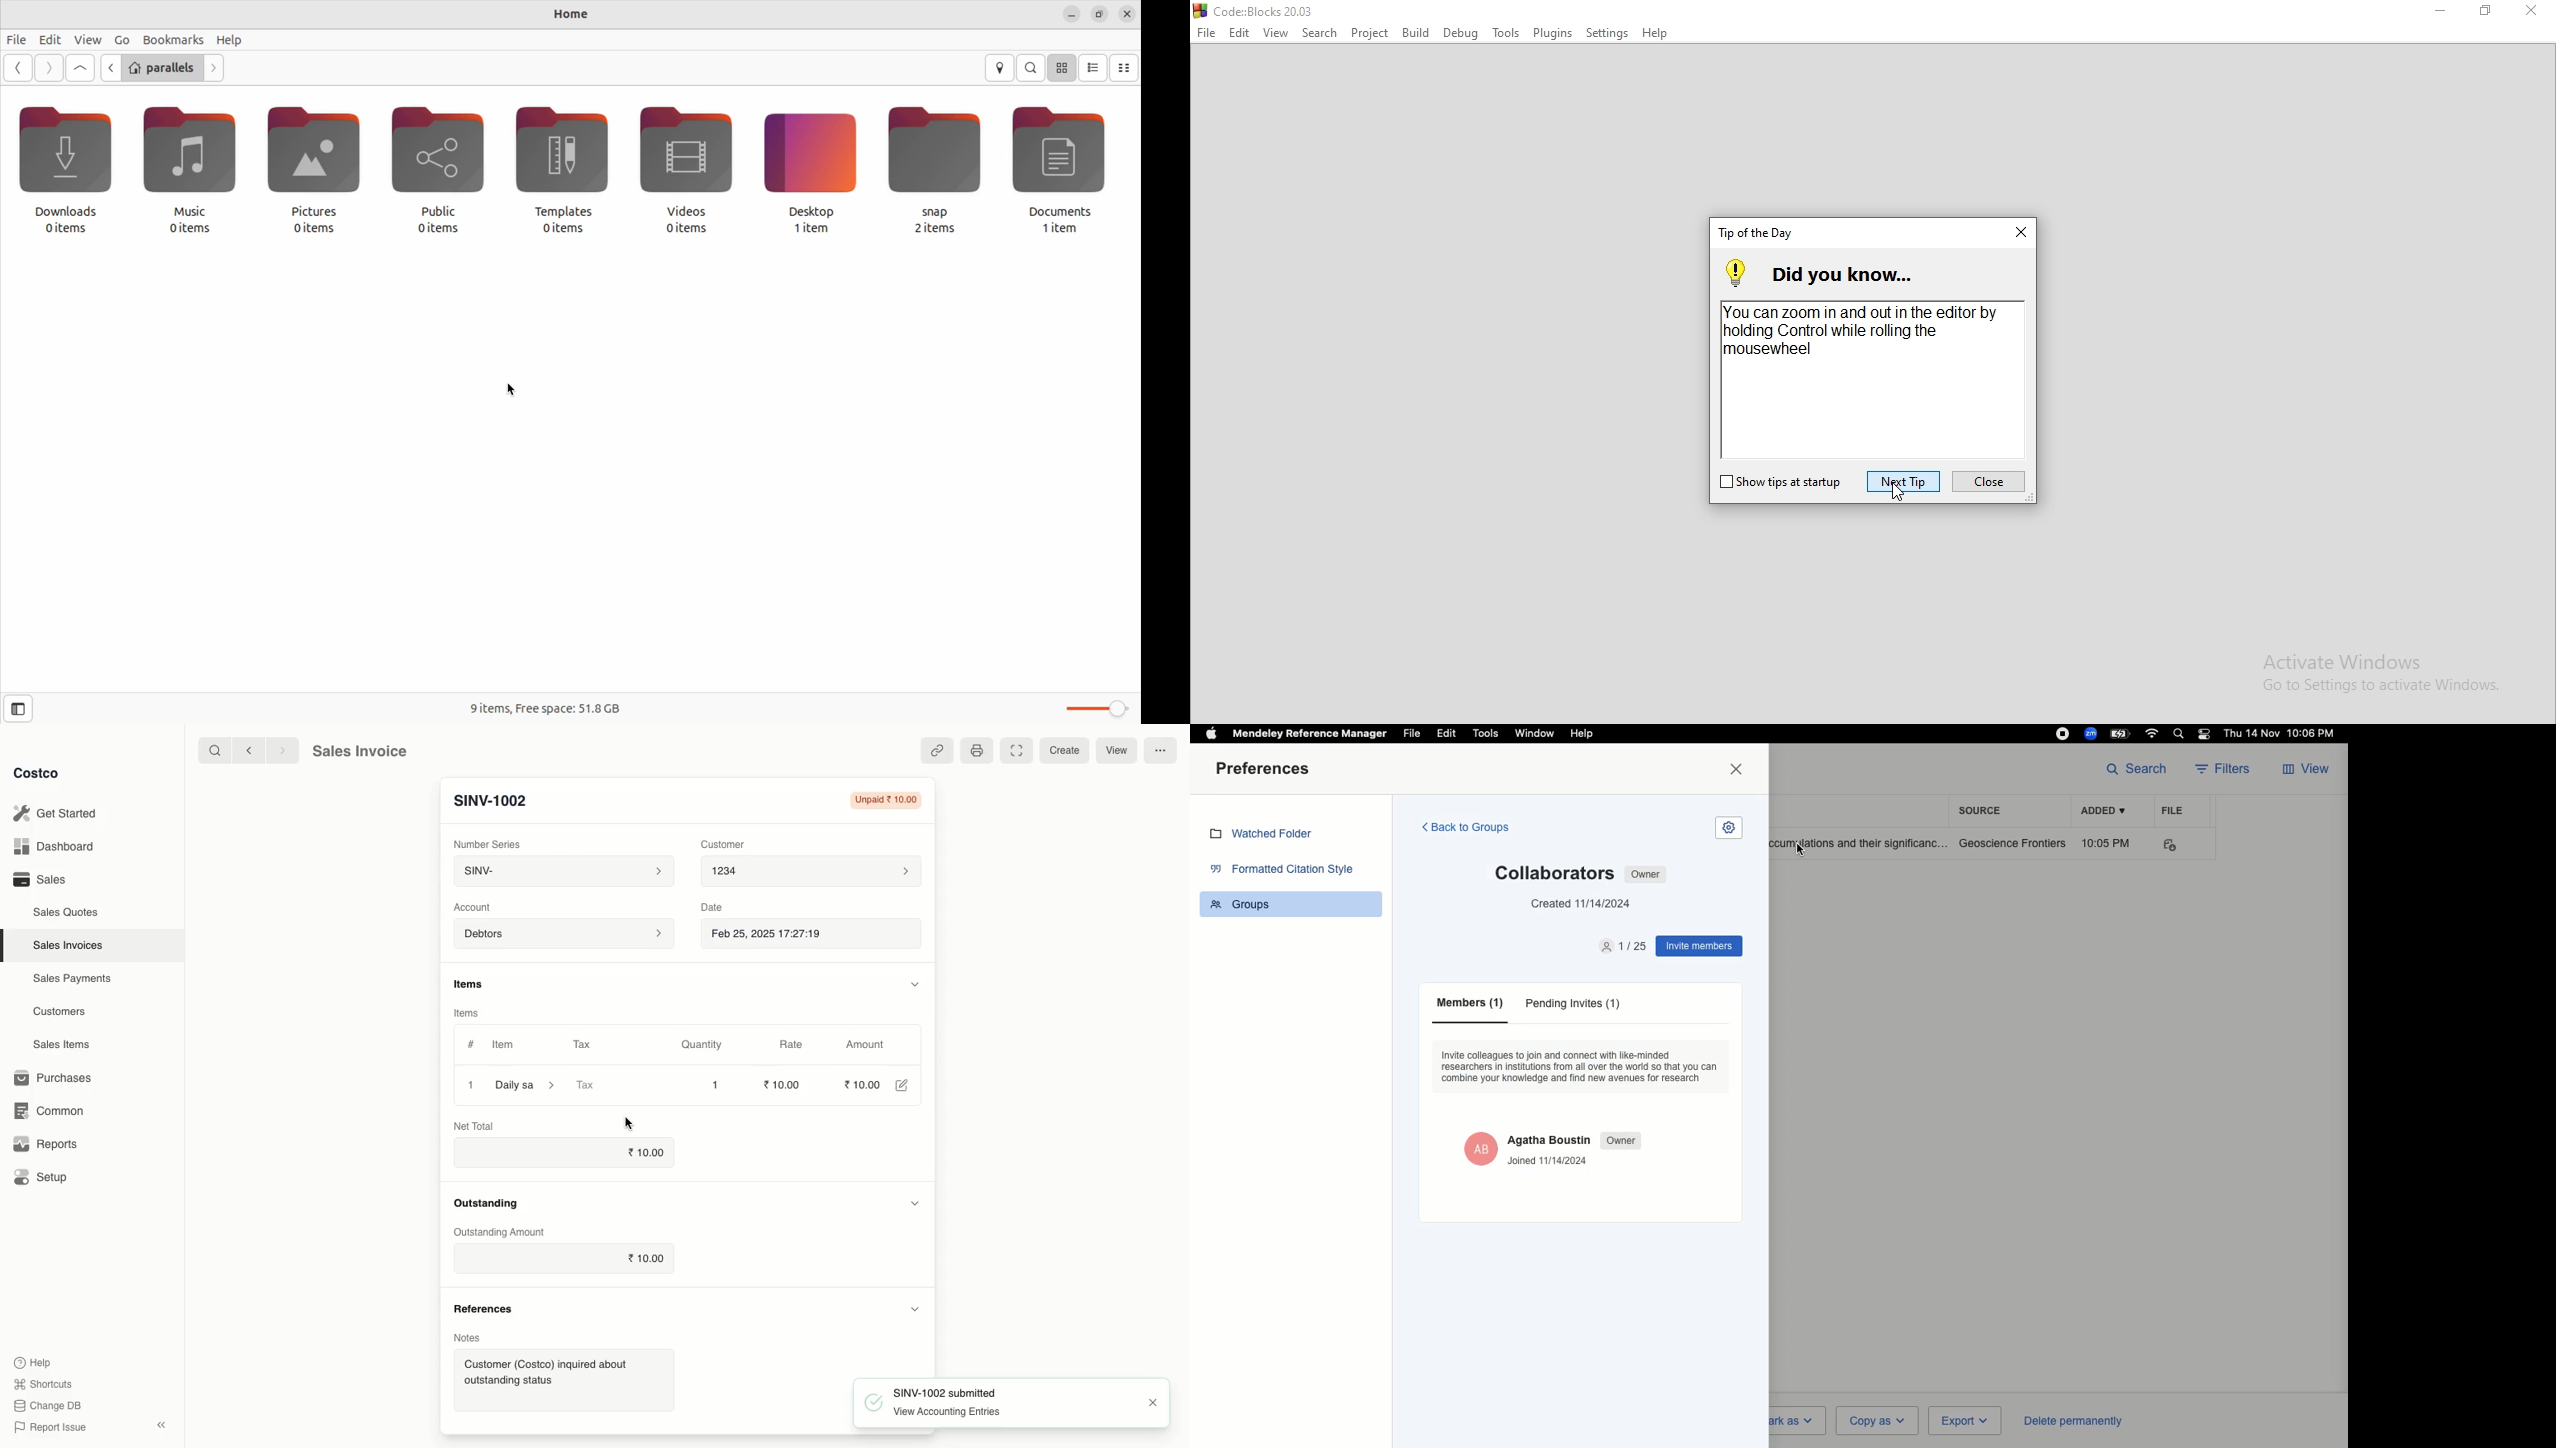 Image resolution: width=2576 pixels, height=1456 pixels. What do you see at coordinates (1876, 1420) in the screenshot?
I see `Copy as` at bounding box center [1876, 1420].